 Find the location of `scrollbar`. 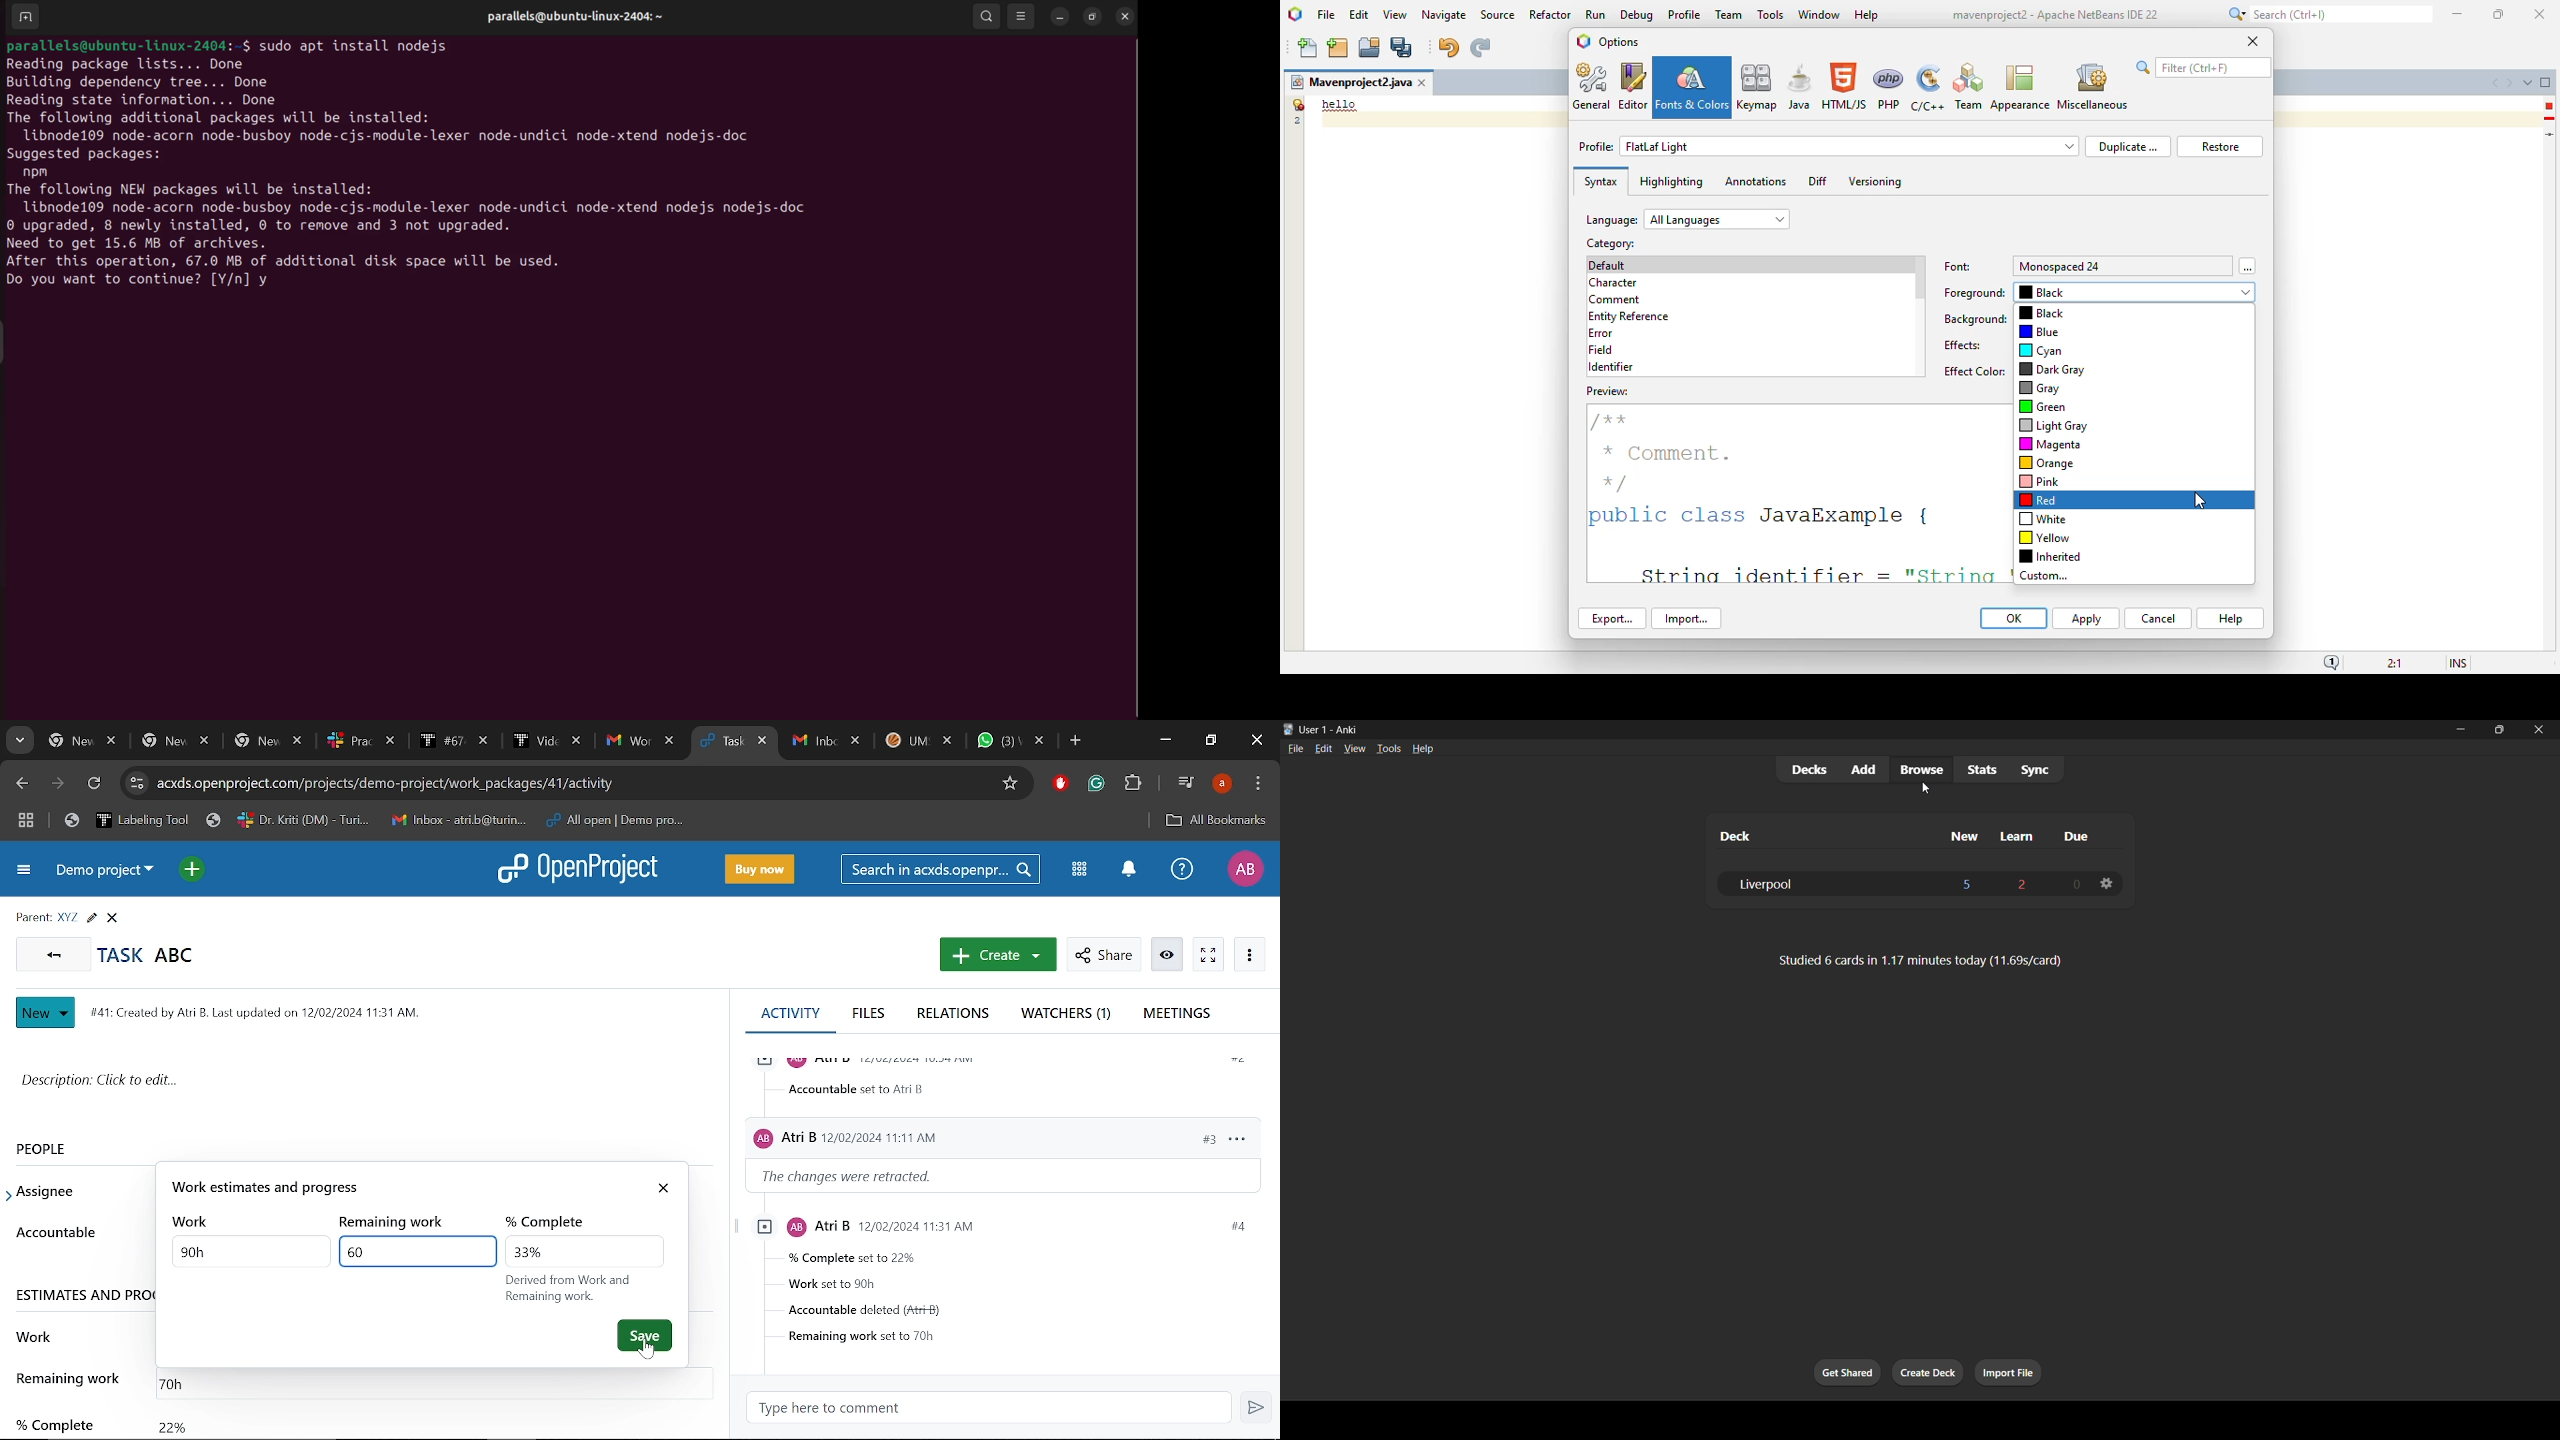

scrollbar is located at coordinates (725, 1156).